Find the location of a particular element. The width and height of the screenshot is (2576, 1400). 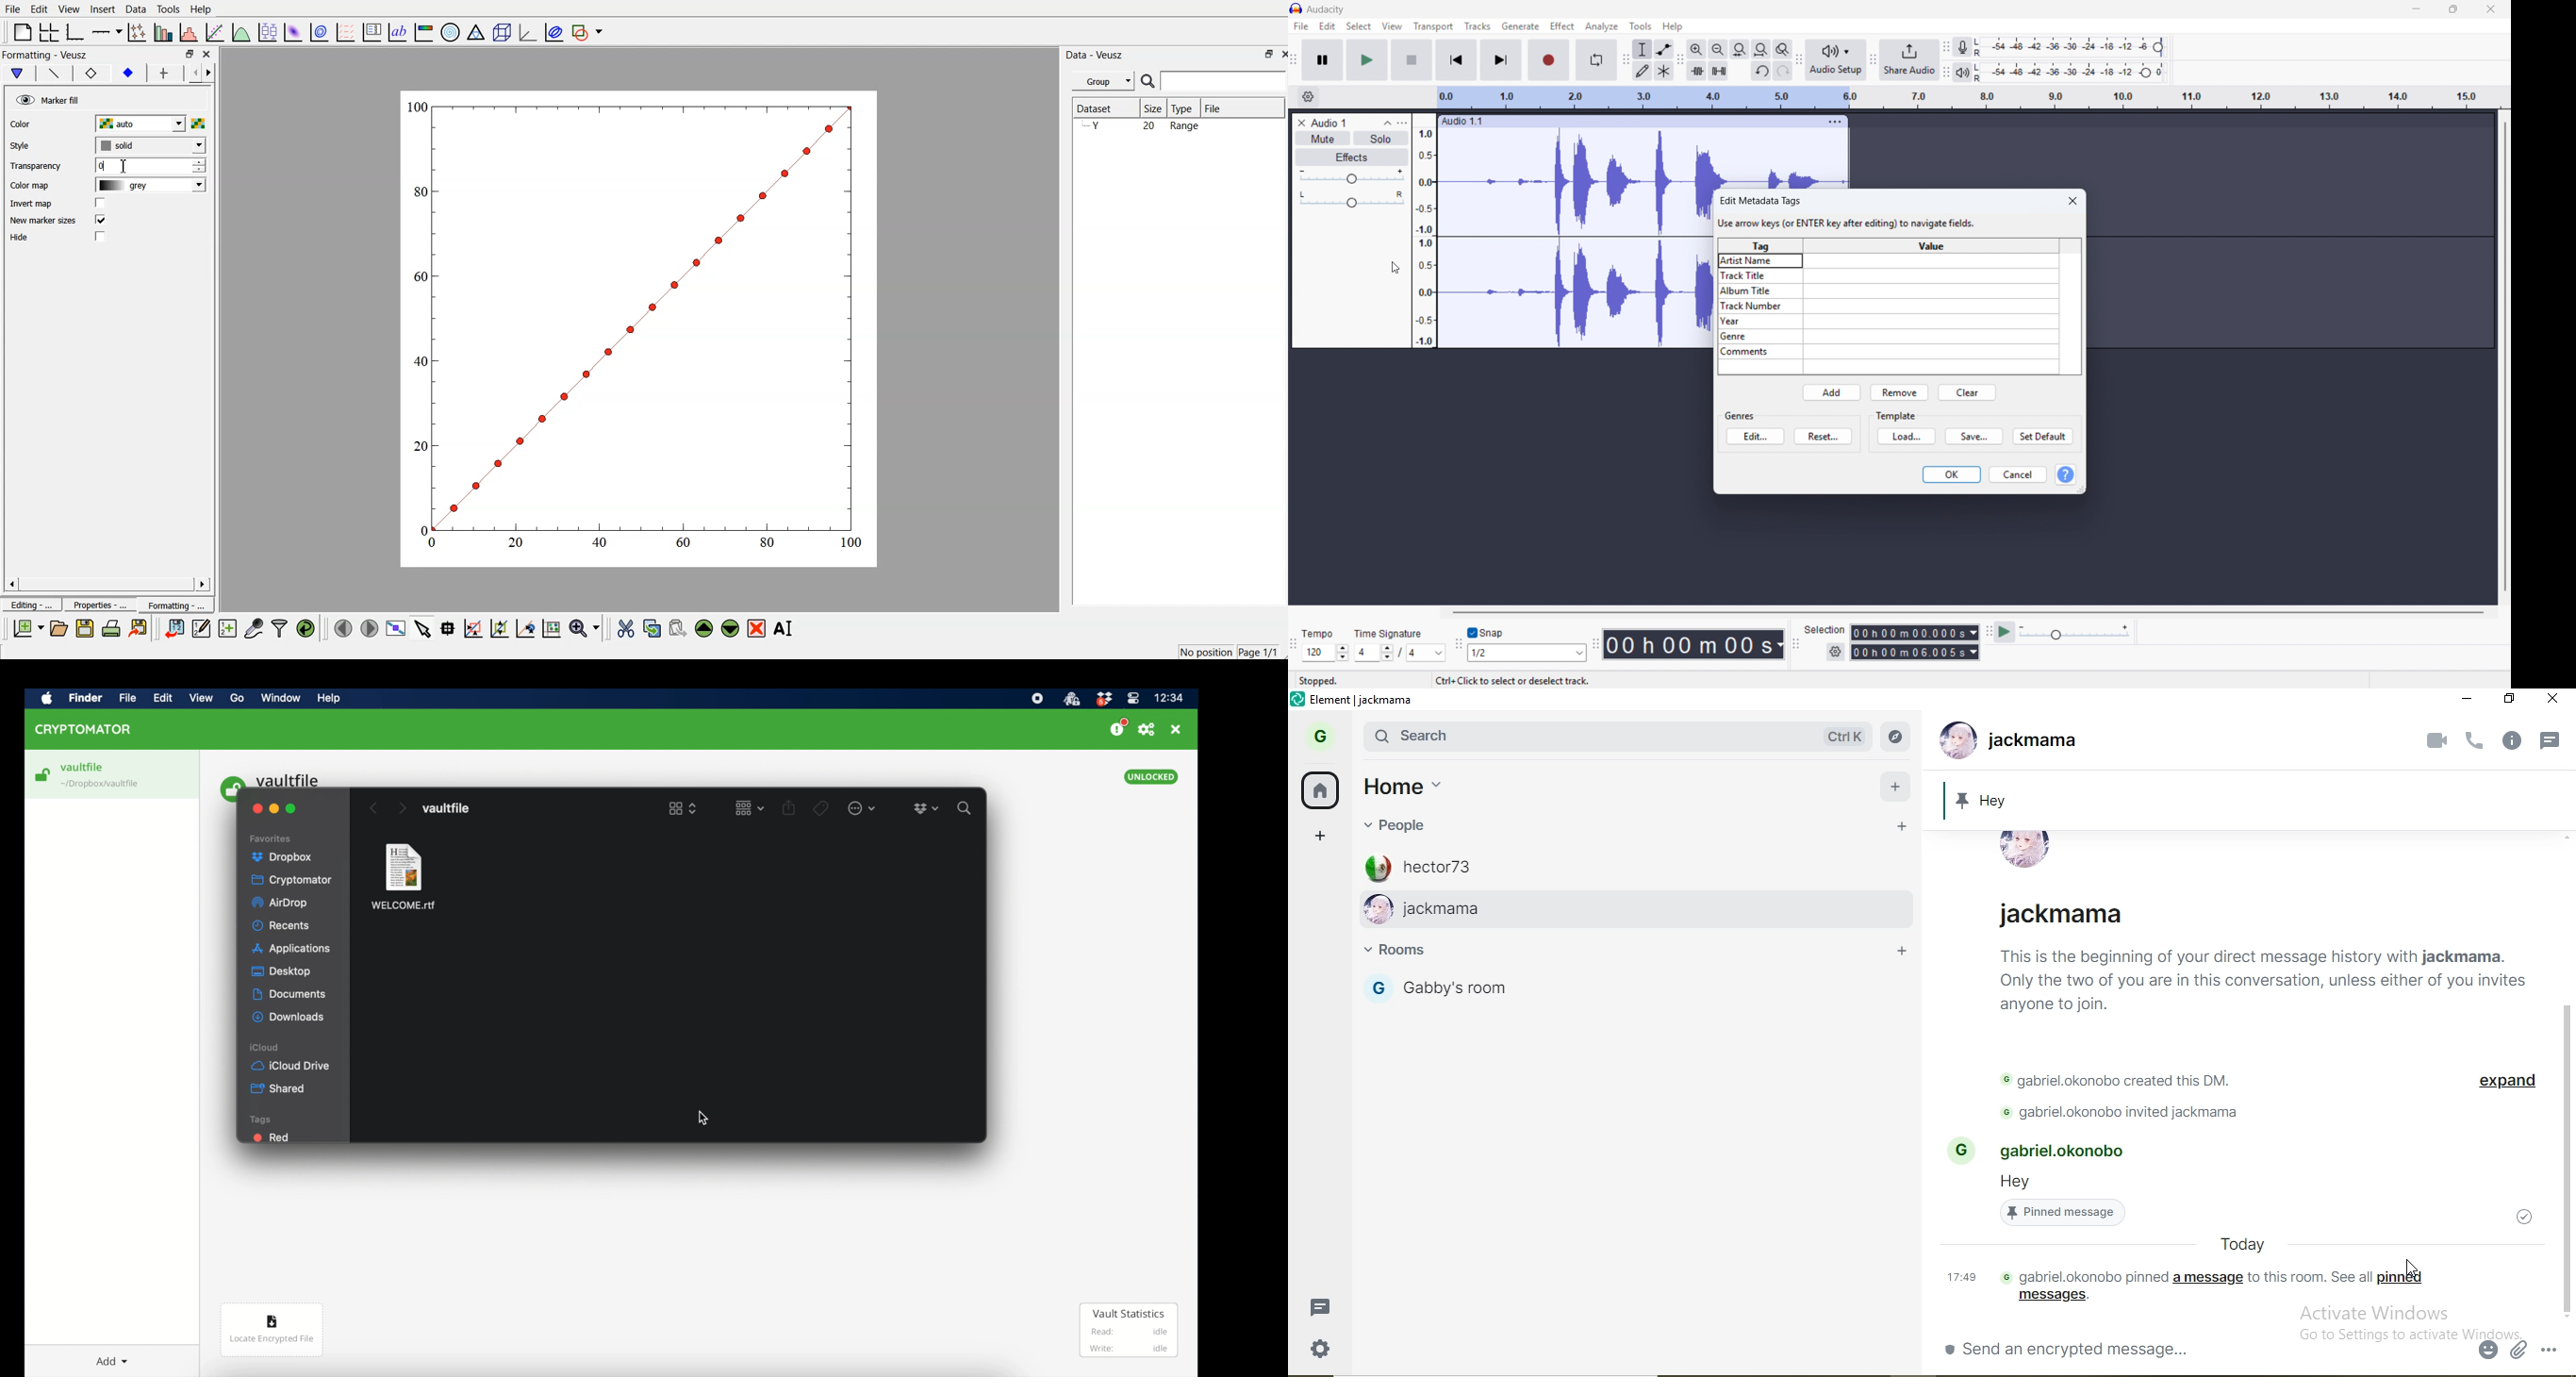

 is located at coordinates (2513, 740).